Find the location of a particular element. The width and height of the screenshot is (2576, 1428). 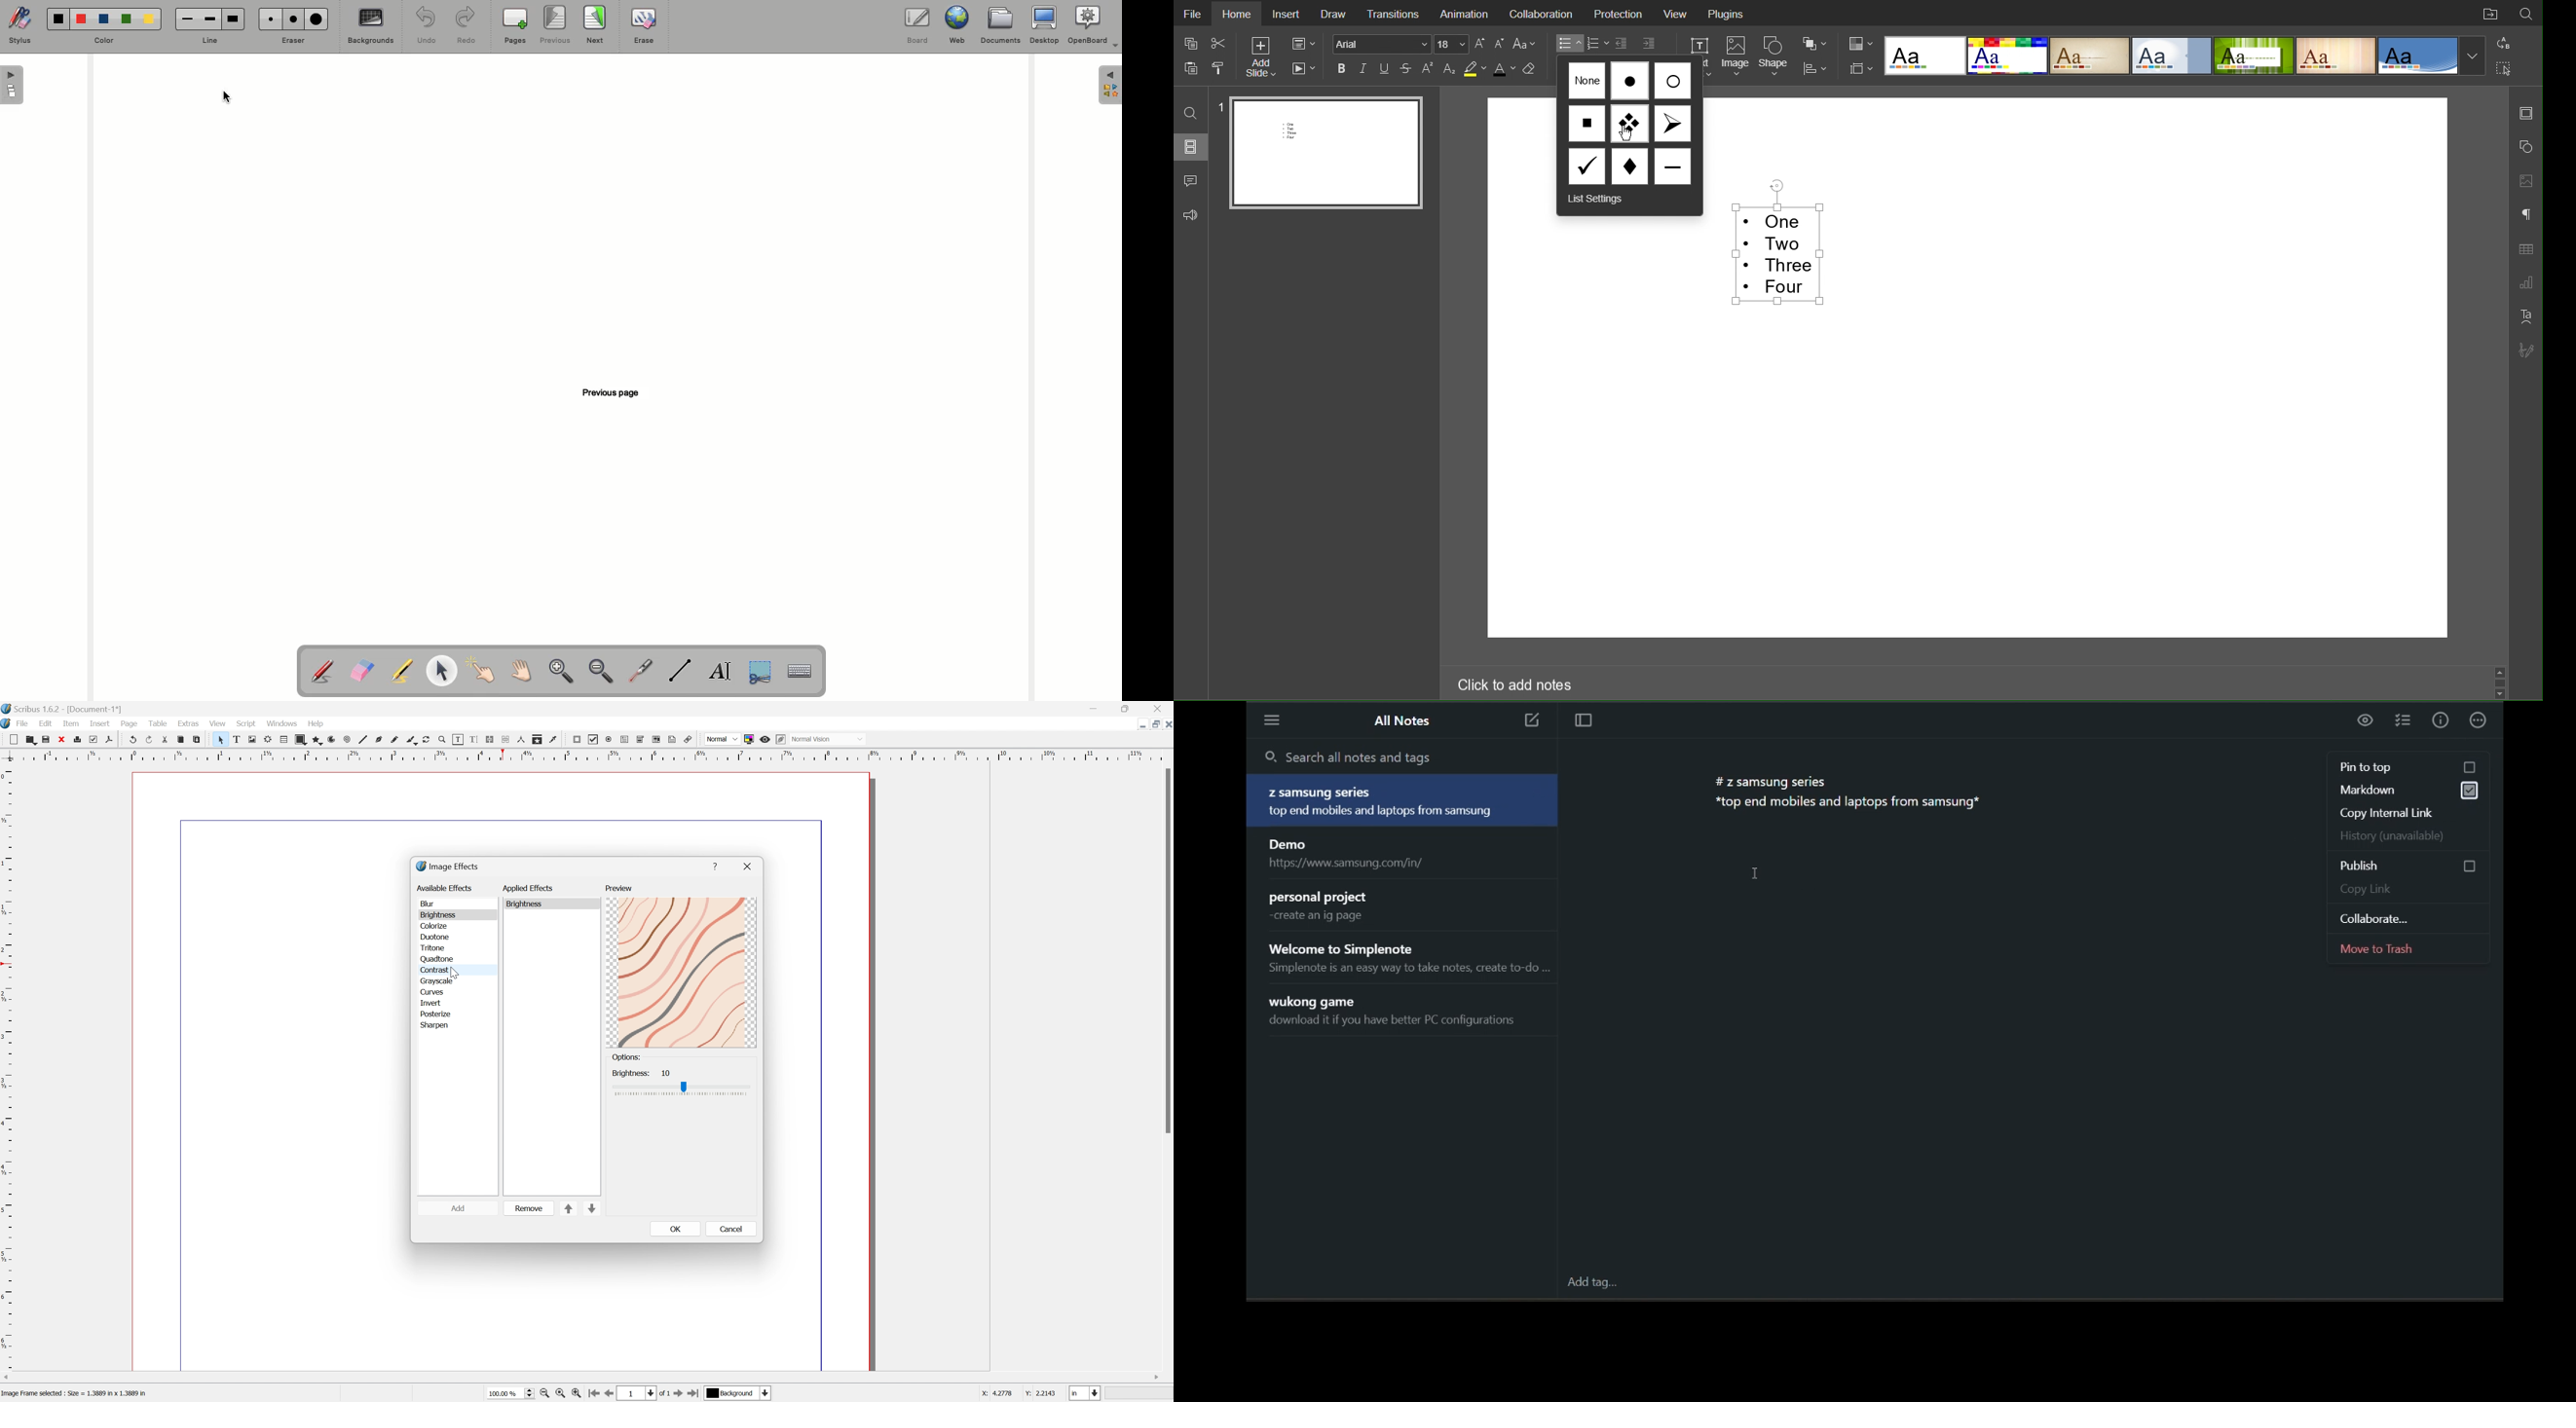

Zoom Out is located at coordinates (544, 1395).